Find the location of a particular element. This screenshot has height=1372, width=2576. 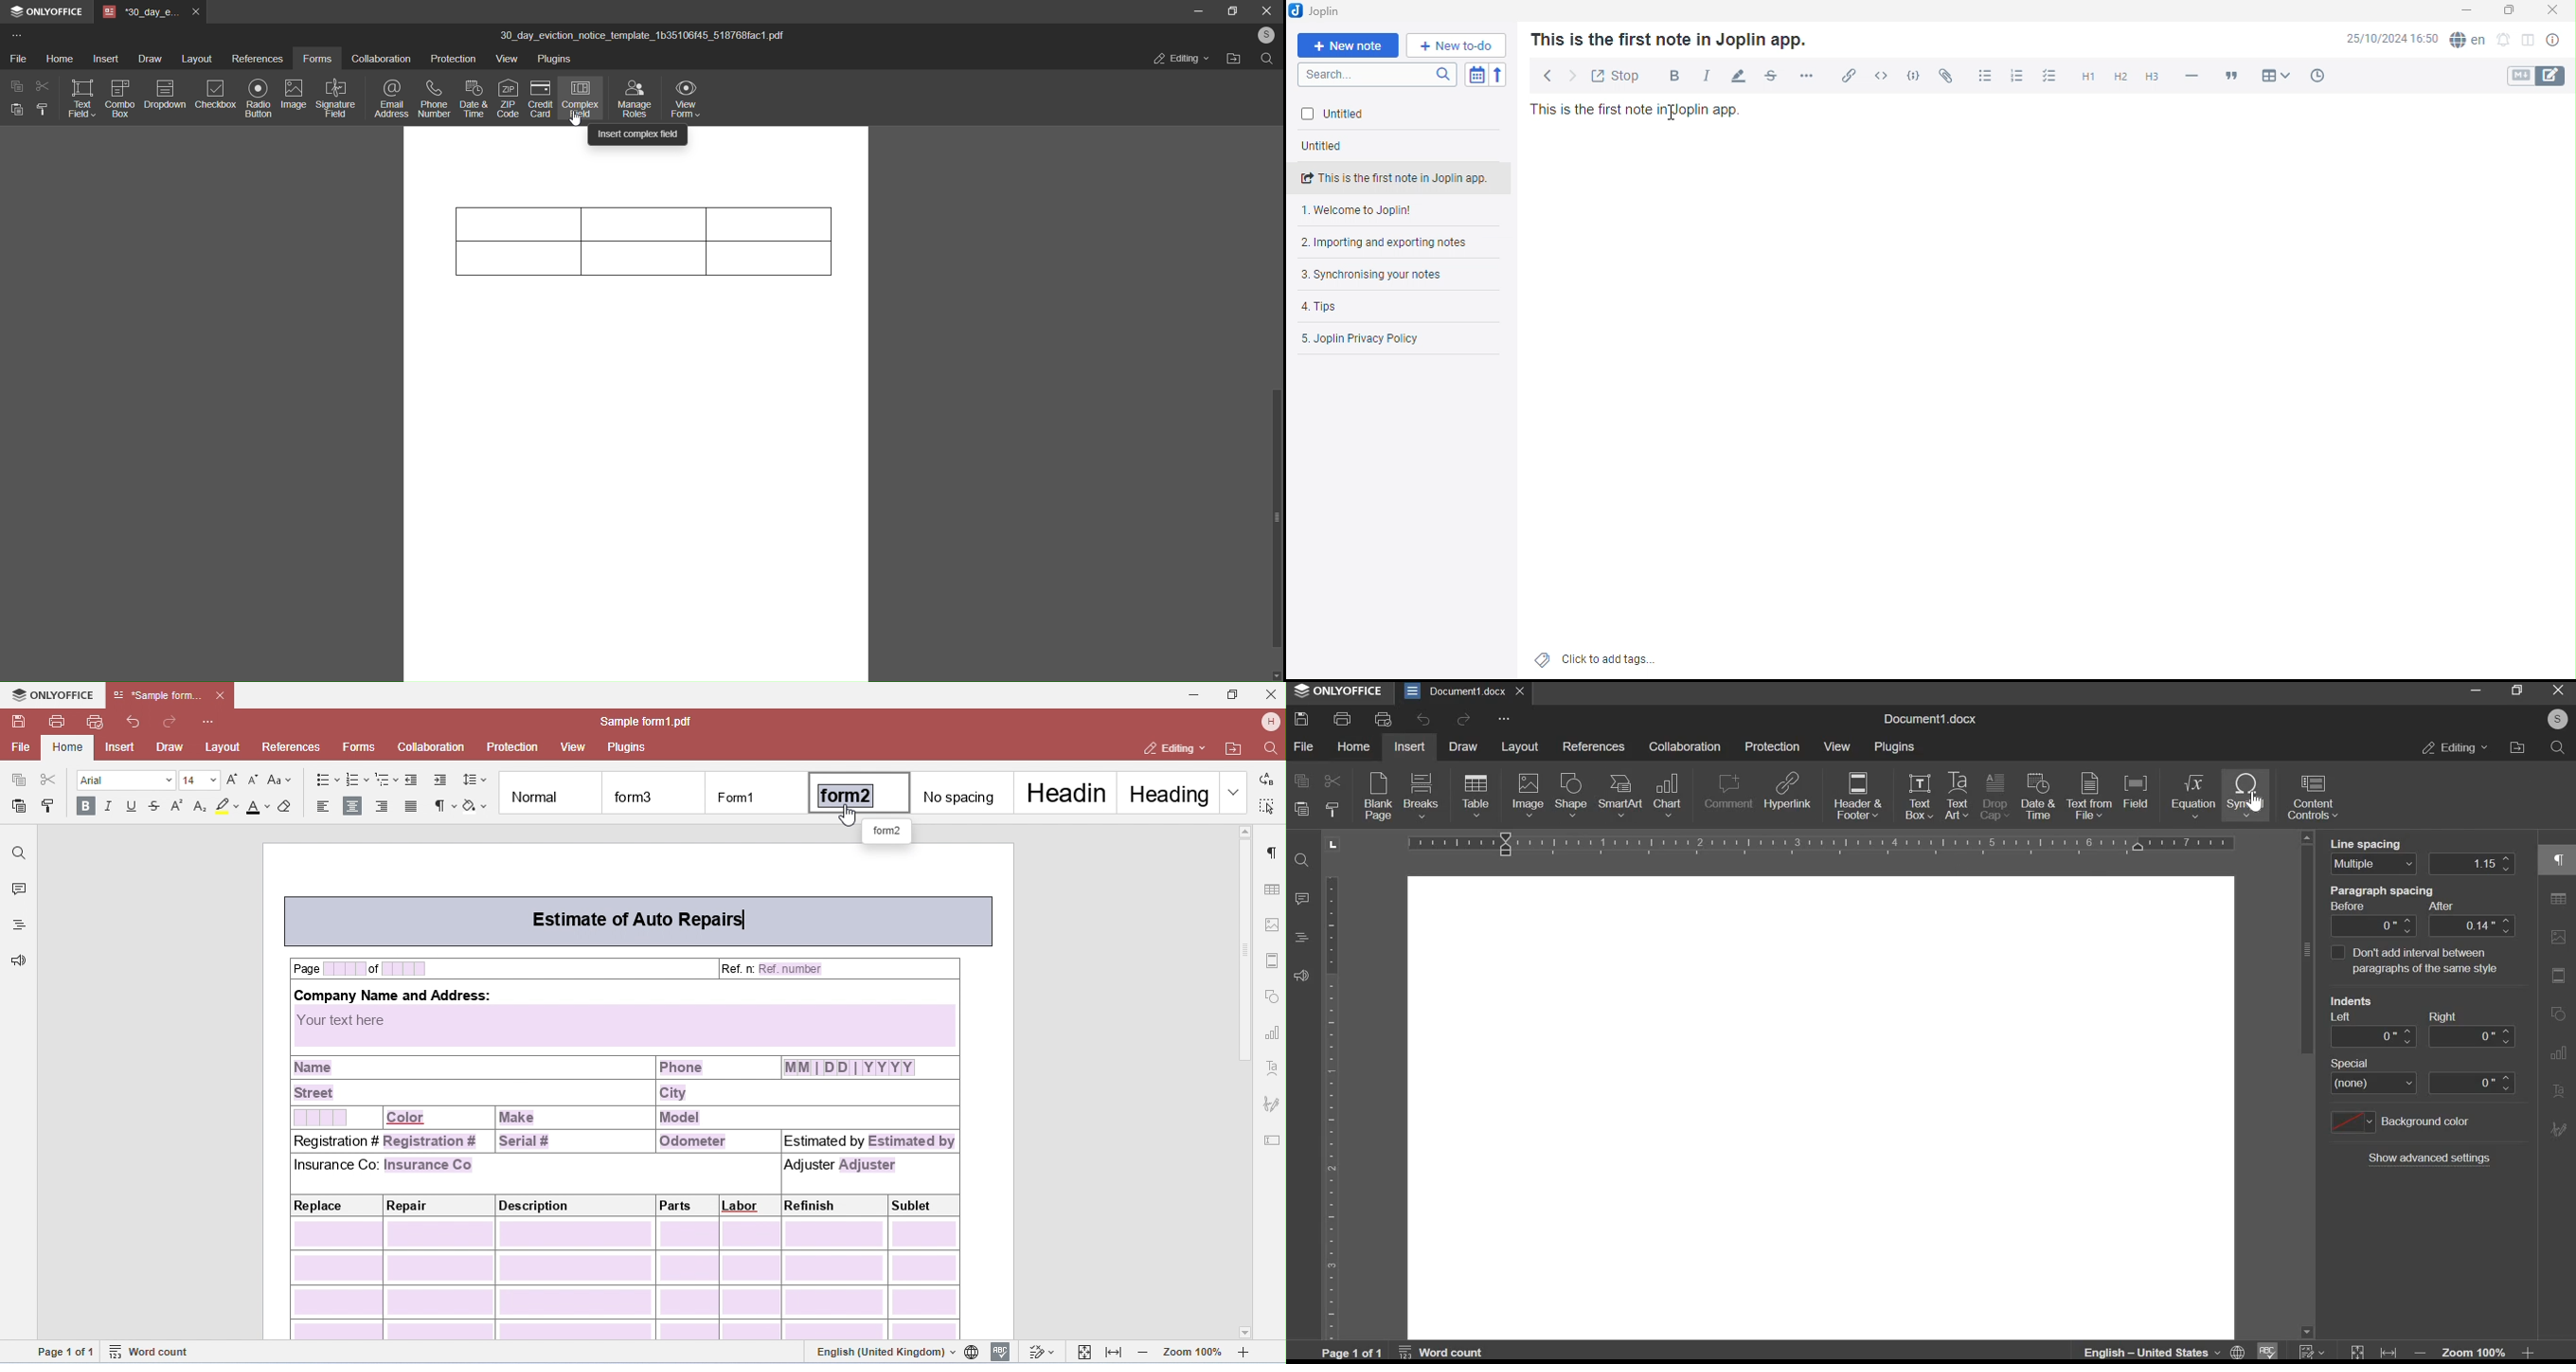

date and time is located at coordinates (475, 96).